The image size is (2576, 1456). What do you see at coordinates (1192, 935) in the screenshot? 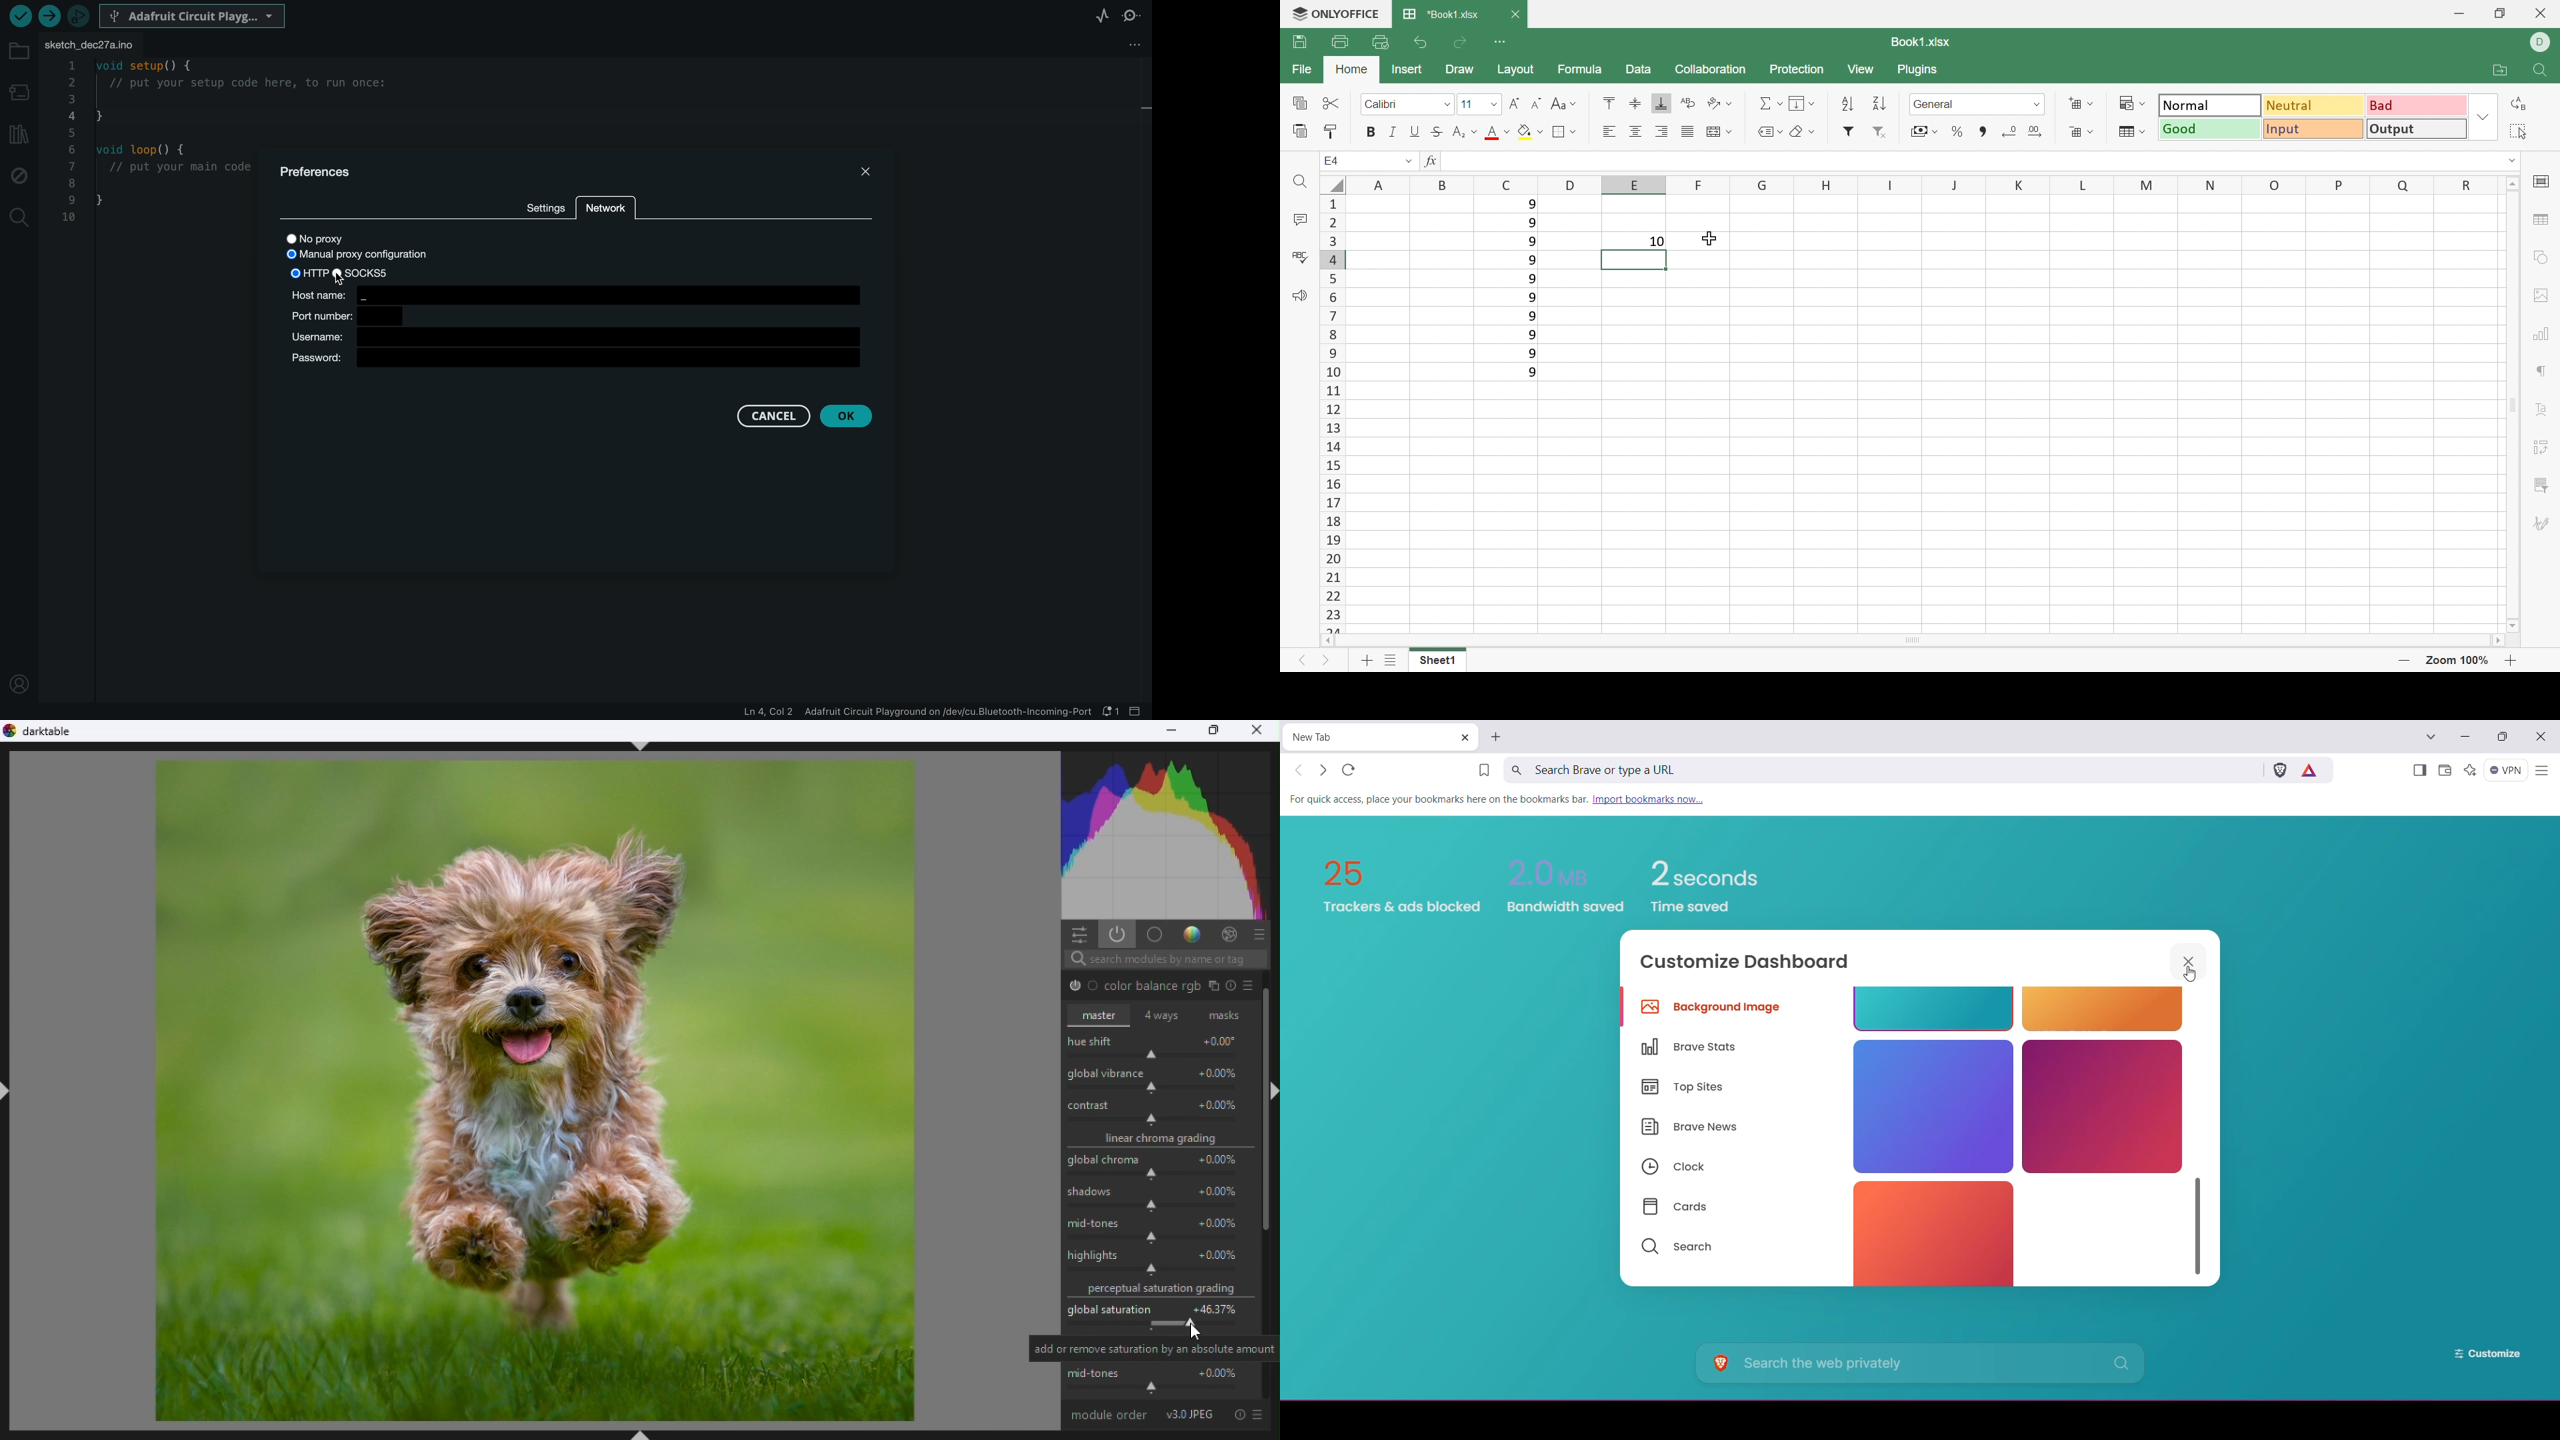
I see `Gradient` at bounding box center [1192, 935].